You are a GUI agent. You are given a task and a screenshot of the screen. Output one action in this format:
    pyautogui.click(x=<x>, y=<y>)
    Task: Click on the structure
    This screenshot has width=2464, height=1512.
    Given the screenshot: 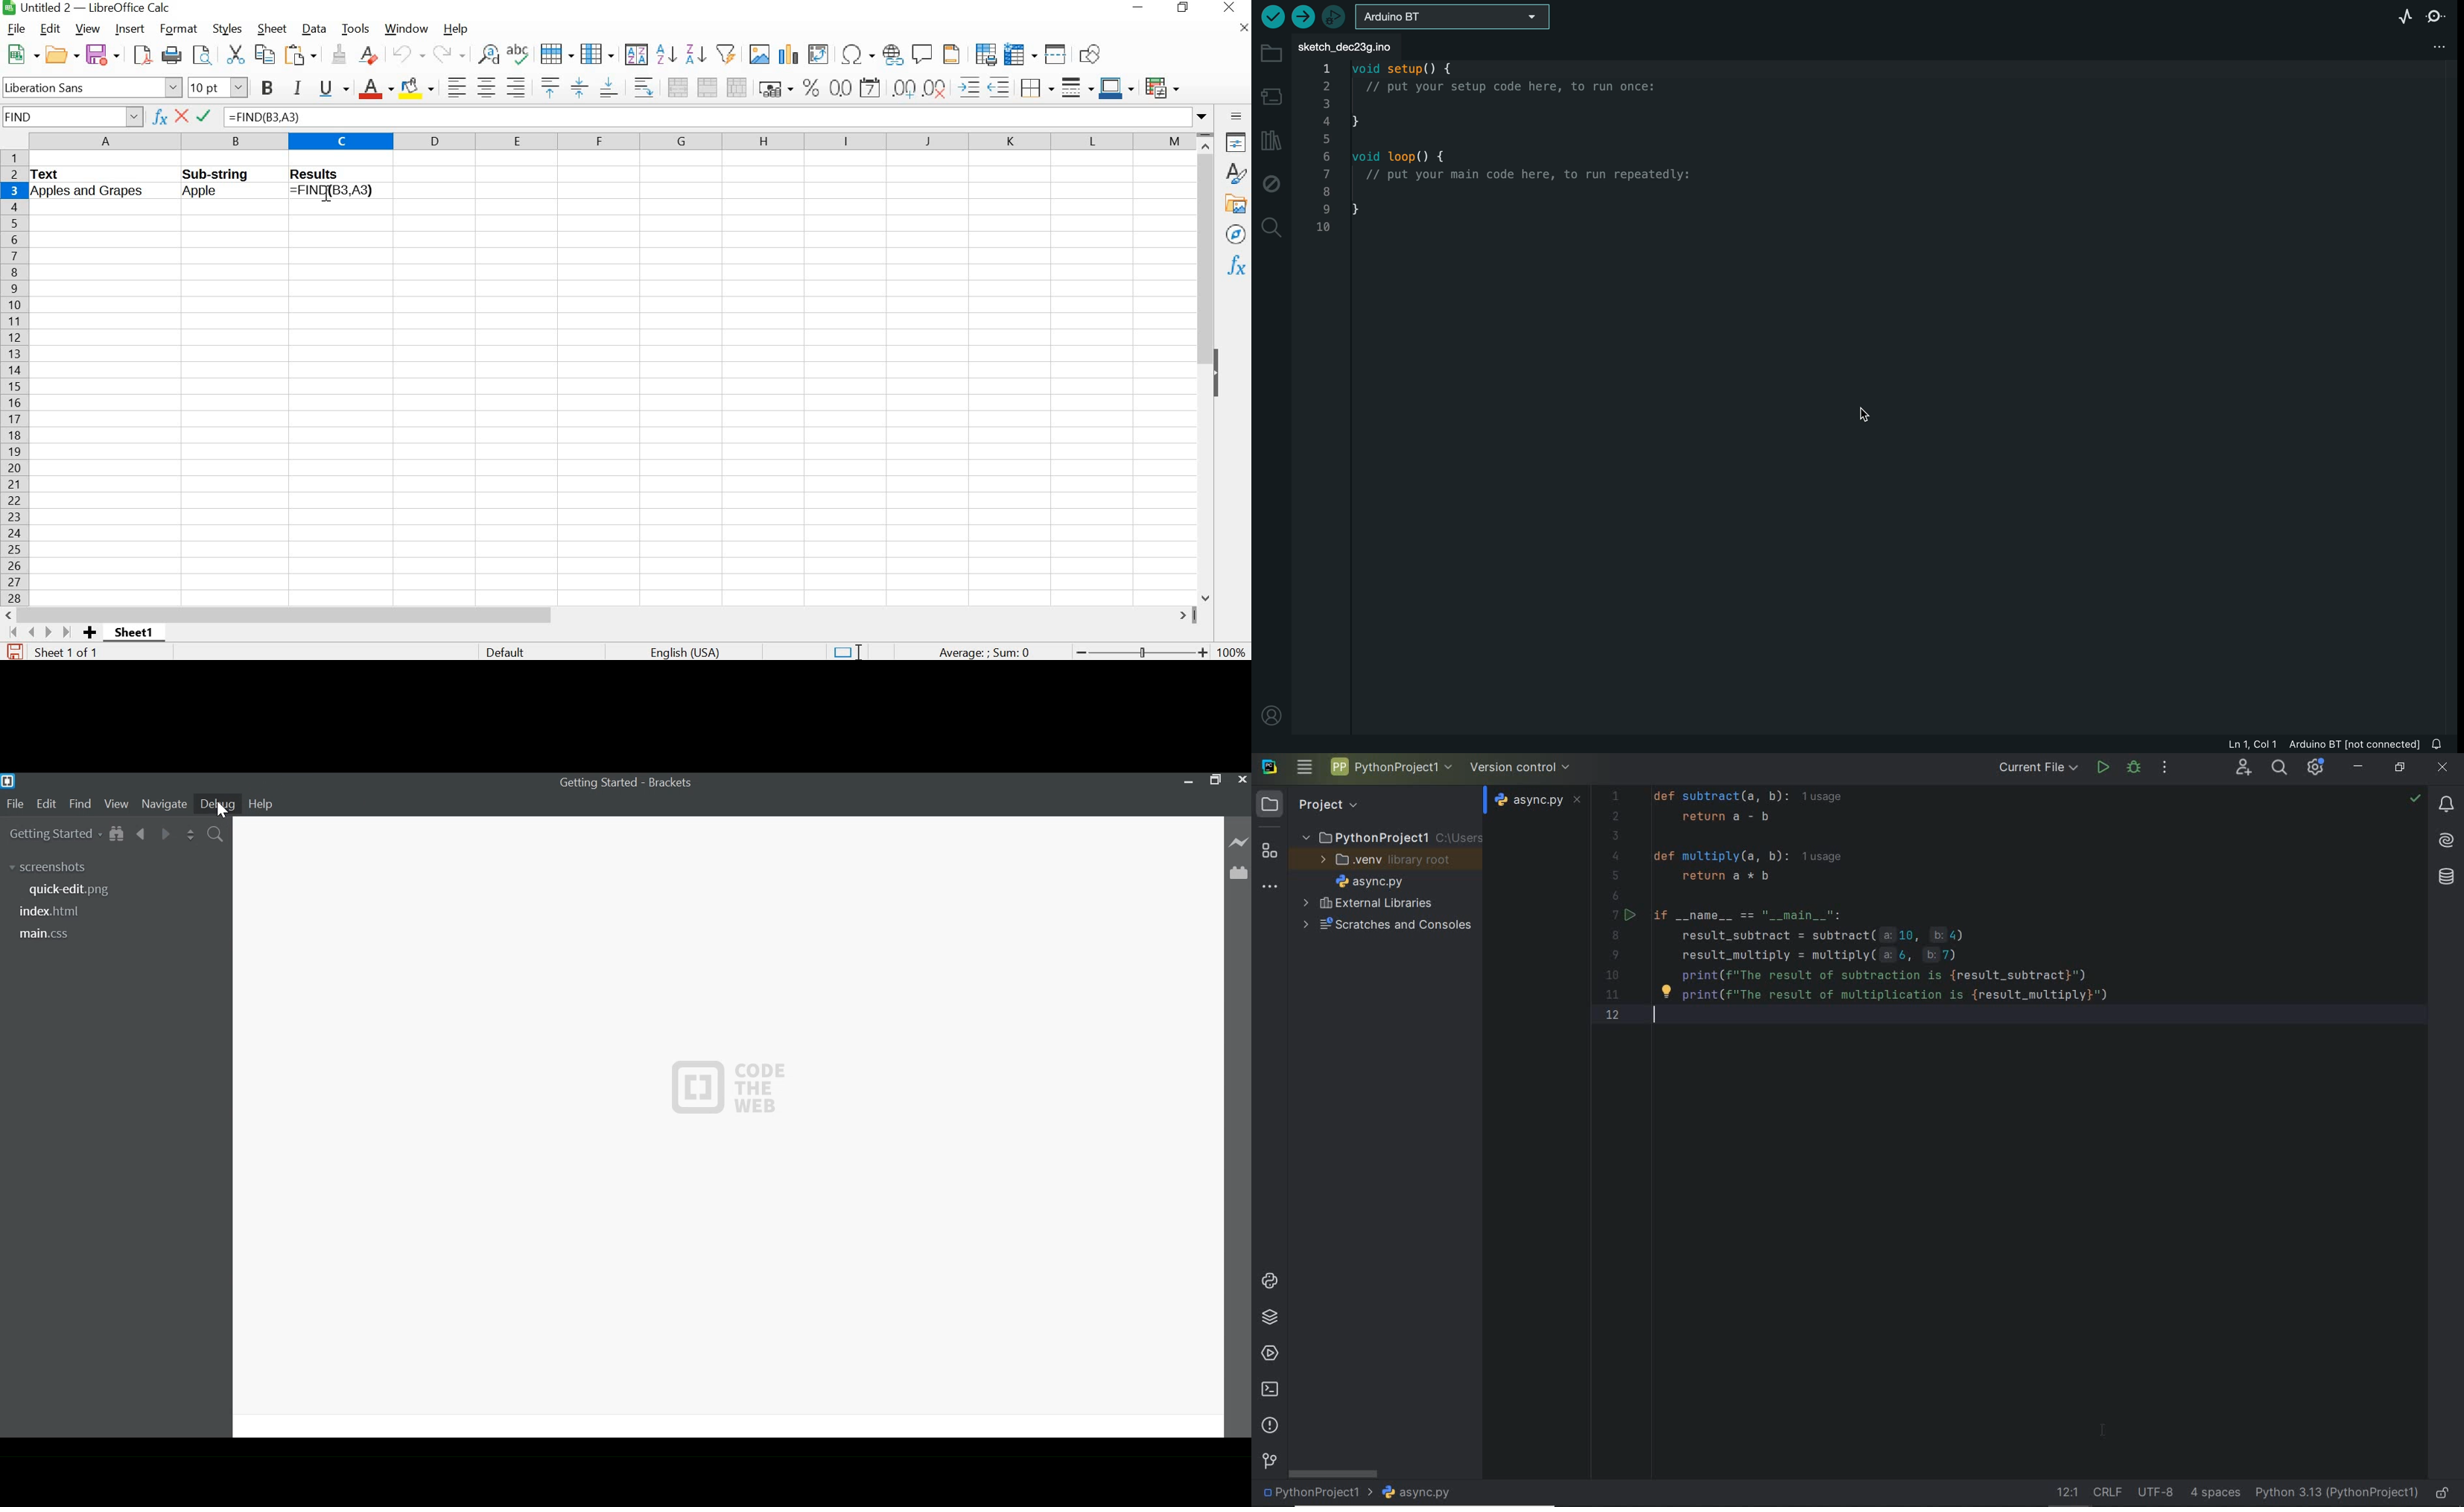 What is the action you would take?
    pyautogui.click(x=1268, y=853)
    